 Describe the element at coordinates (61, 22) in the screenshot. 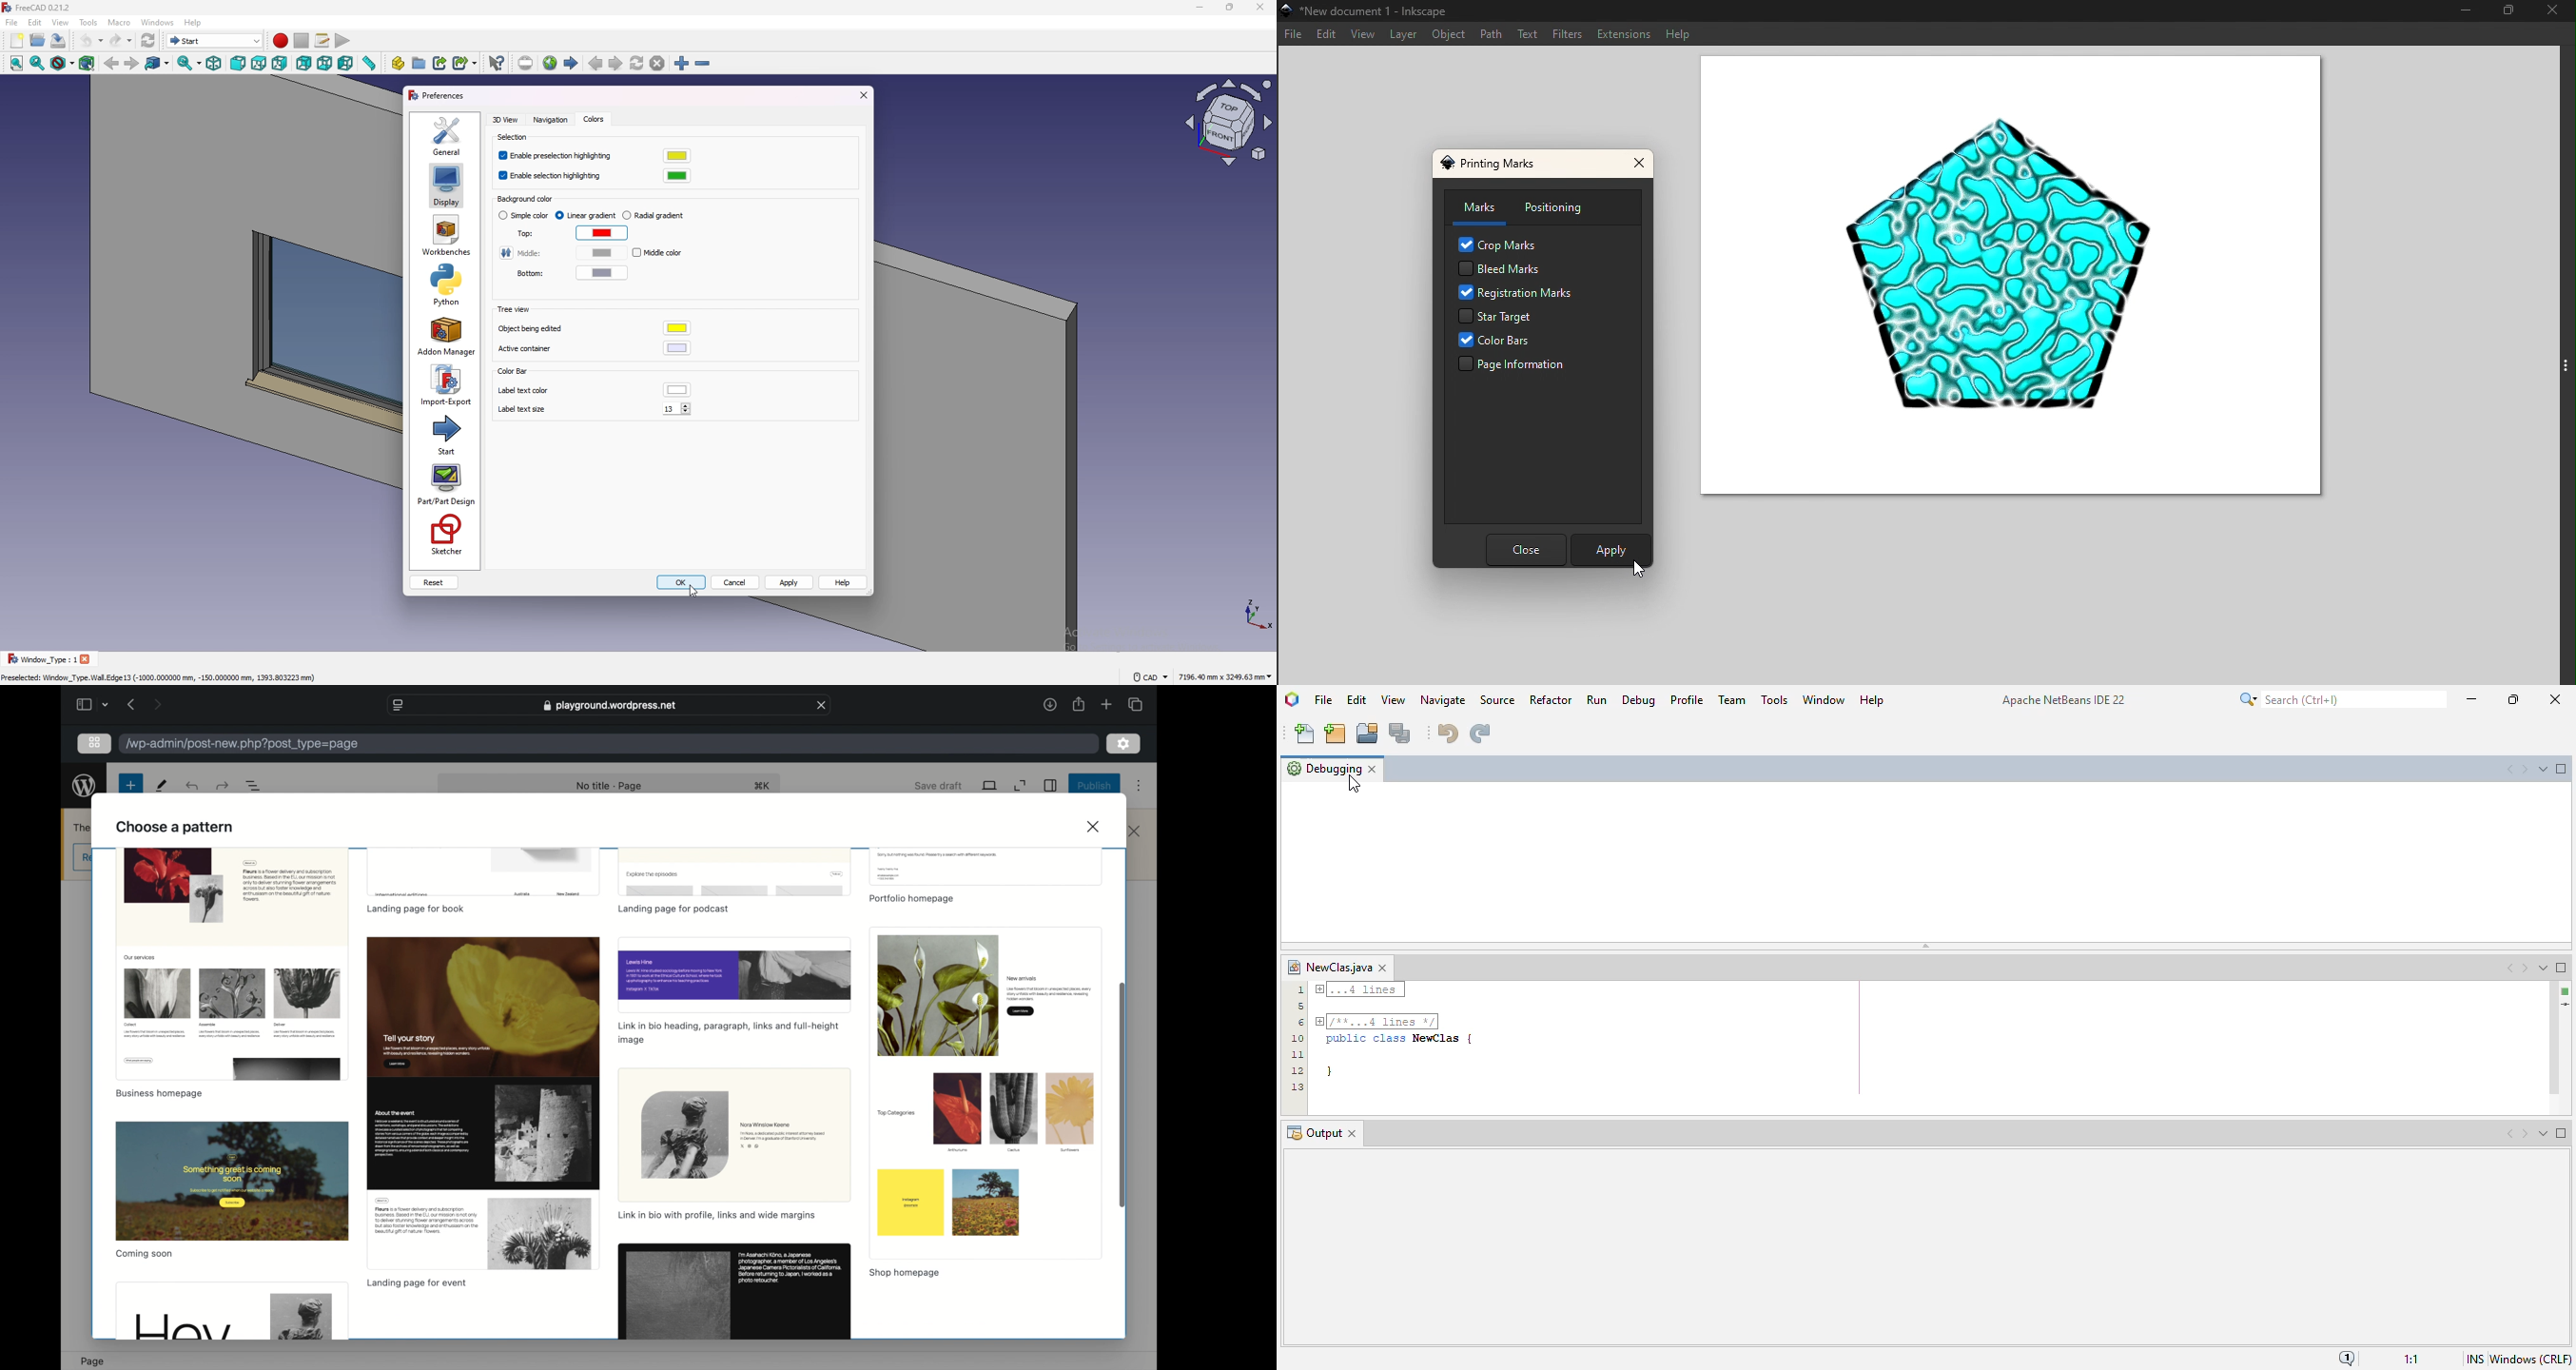

I see `view` at that location.